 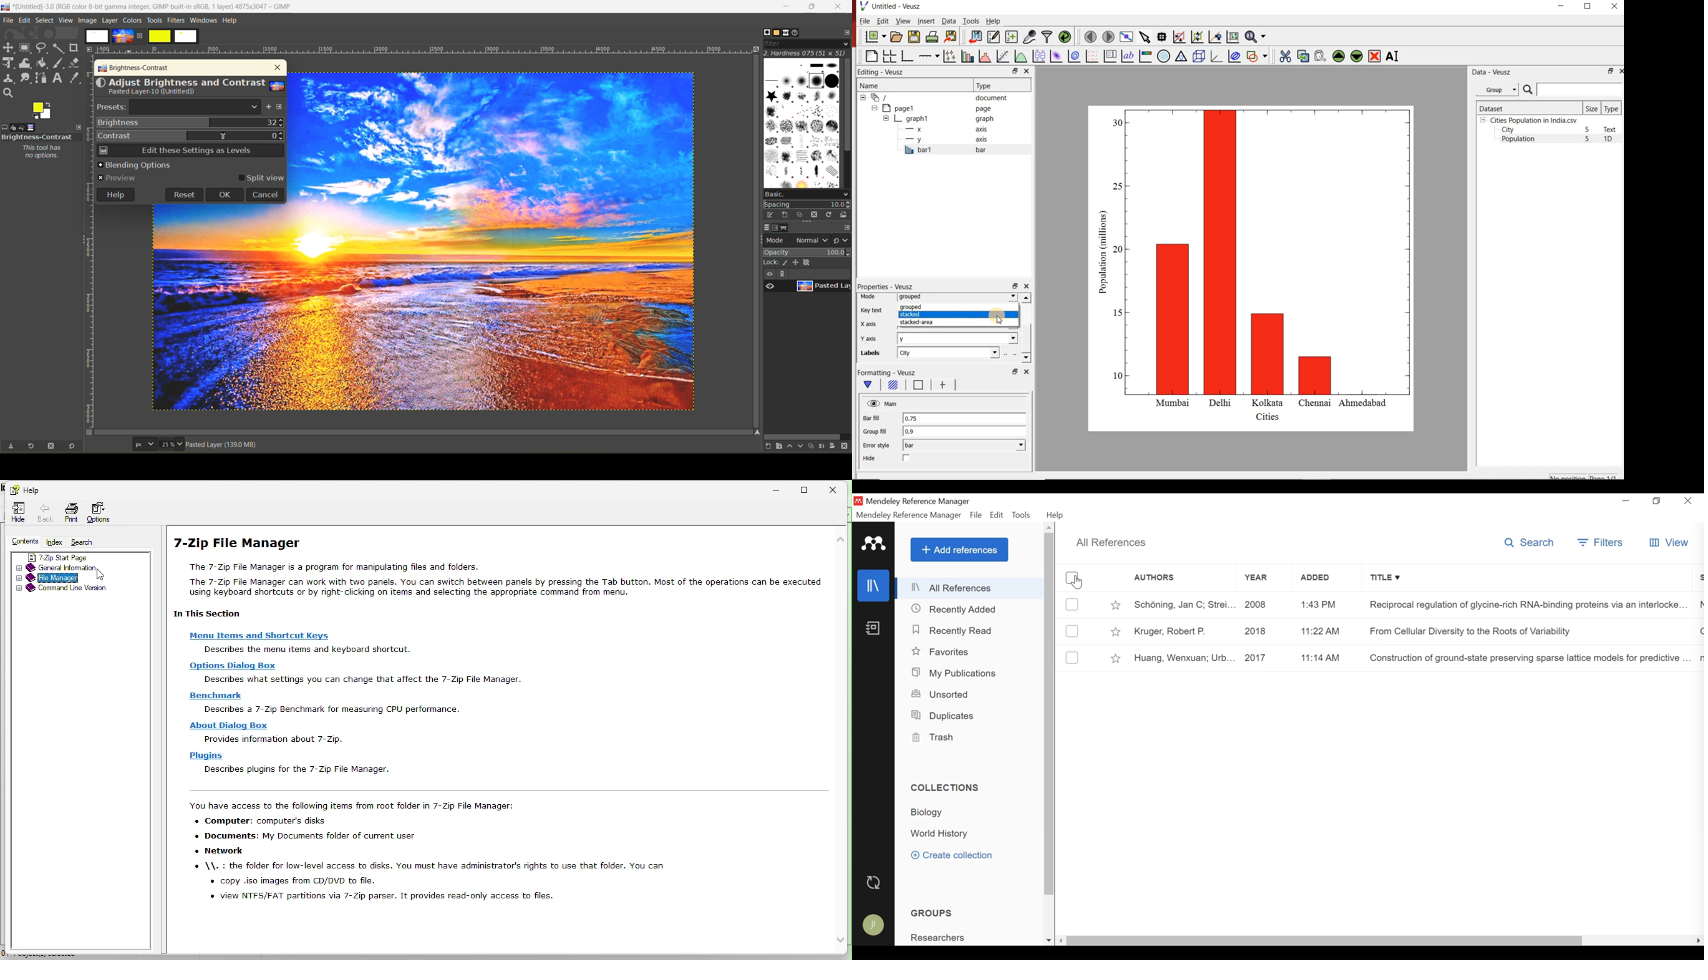 I want to click on Notebook, so click(x=873, y=629).